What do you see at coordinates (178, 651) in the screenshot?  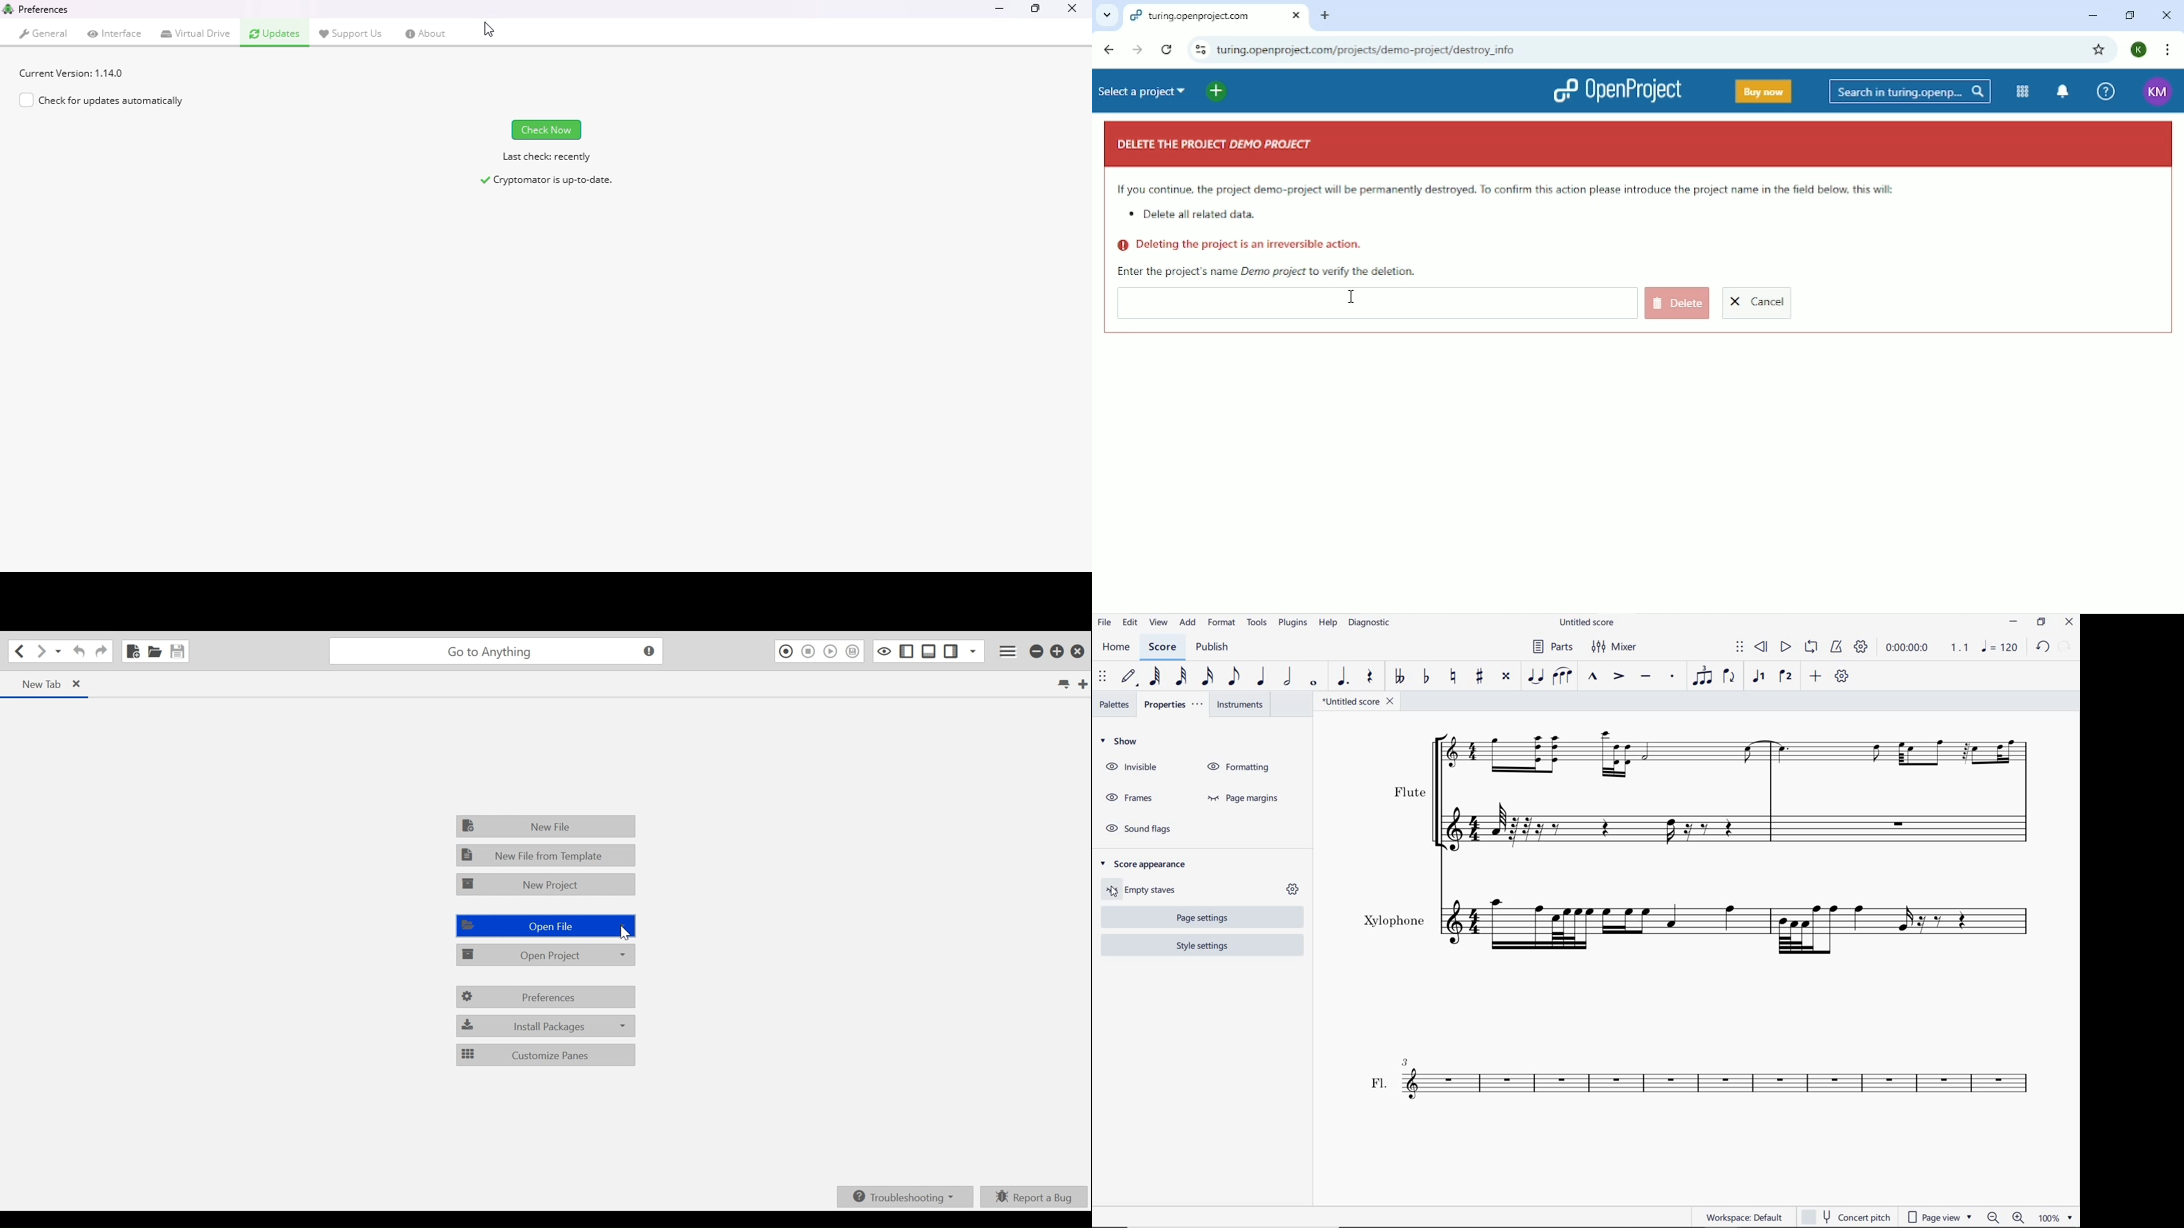 I see `Save File` at bounding box center [178, 651].